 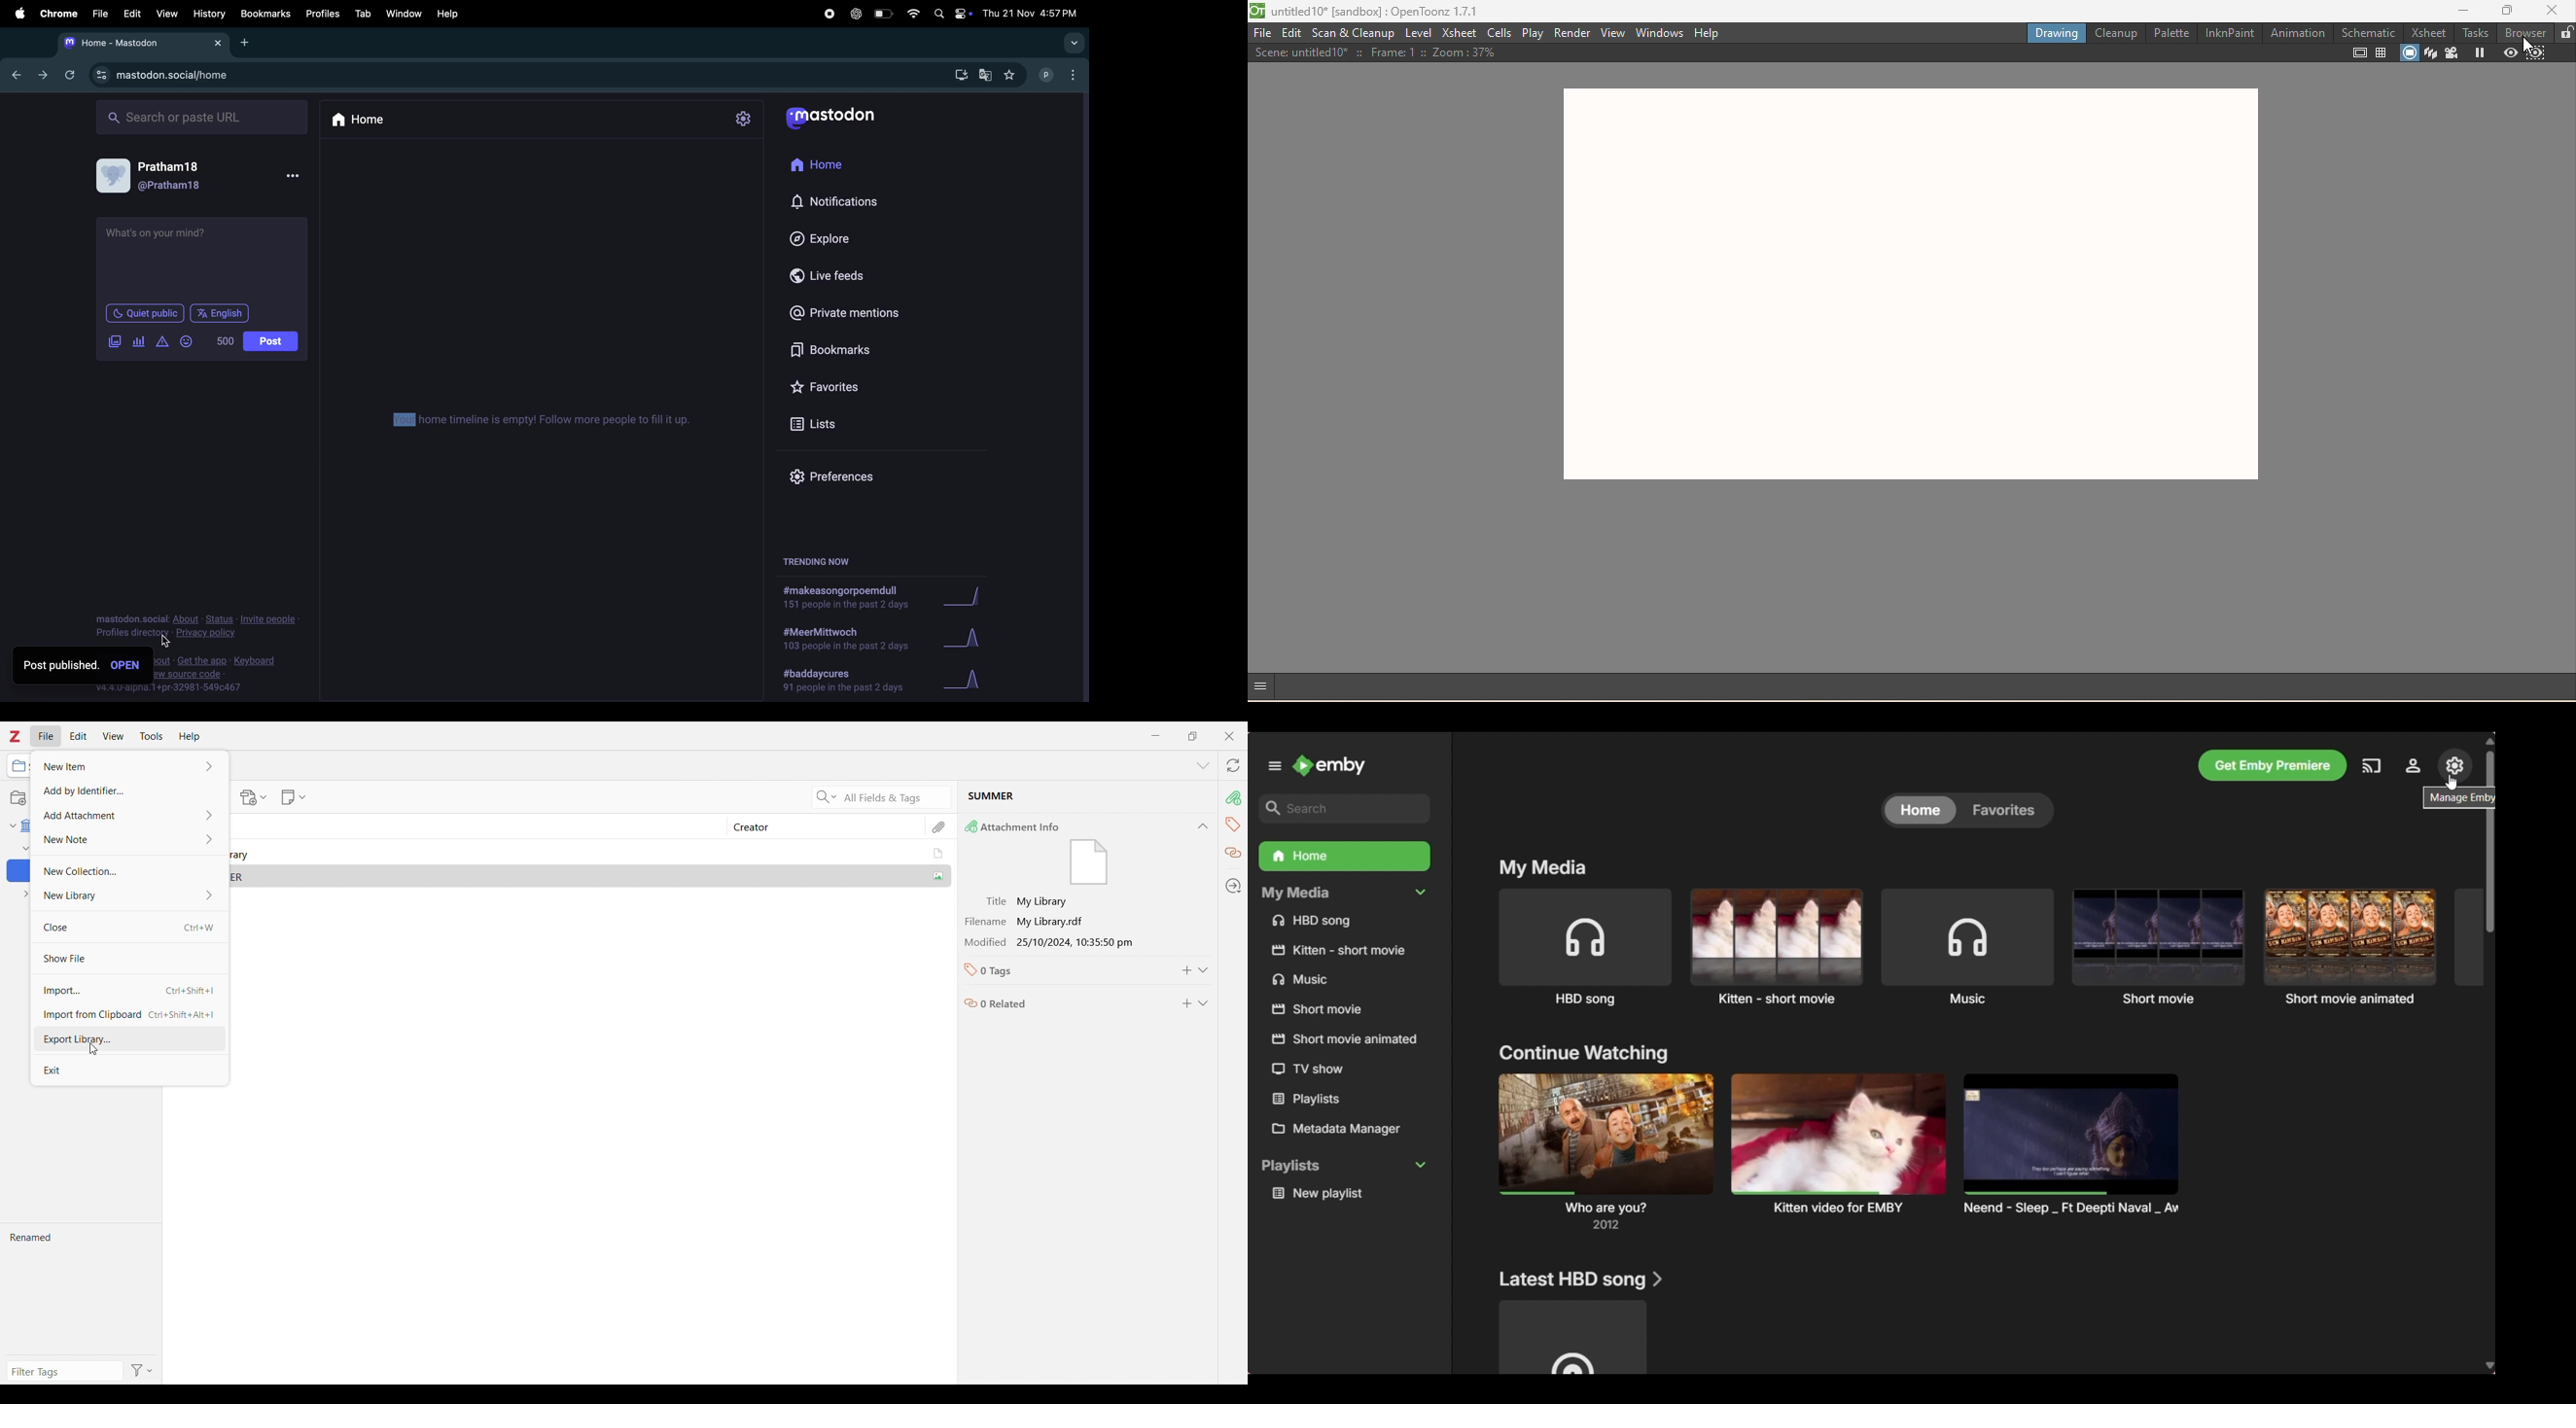 What do you see at coordinates (198, 627) in the screenshot?
I see `privacy policy` at bounding box center [198, 627].